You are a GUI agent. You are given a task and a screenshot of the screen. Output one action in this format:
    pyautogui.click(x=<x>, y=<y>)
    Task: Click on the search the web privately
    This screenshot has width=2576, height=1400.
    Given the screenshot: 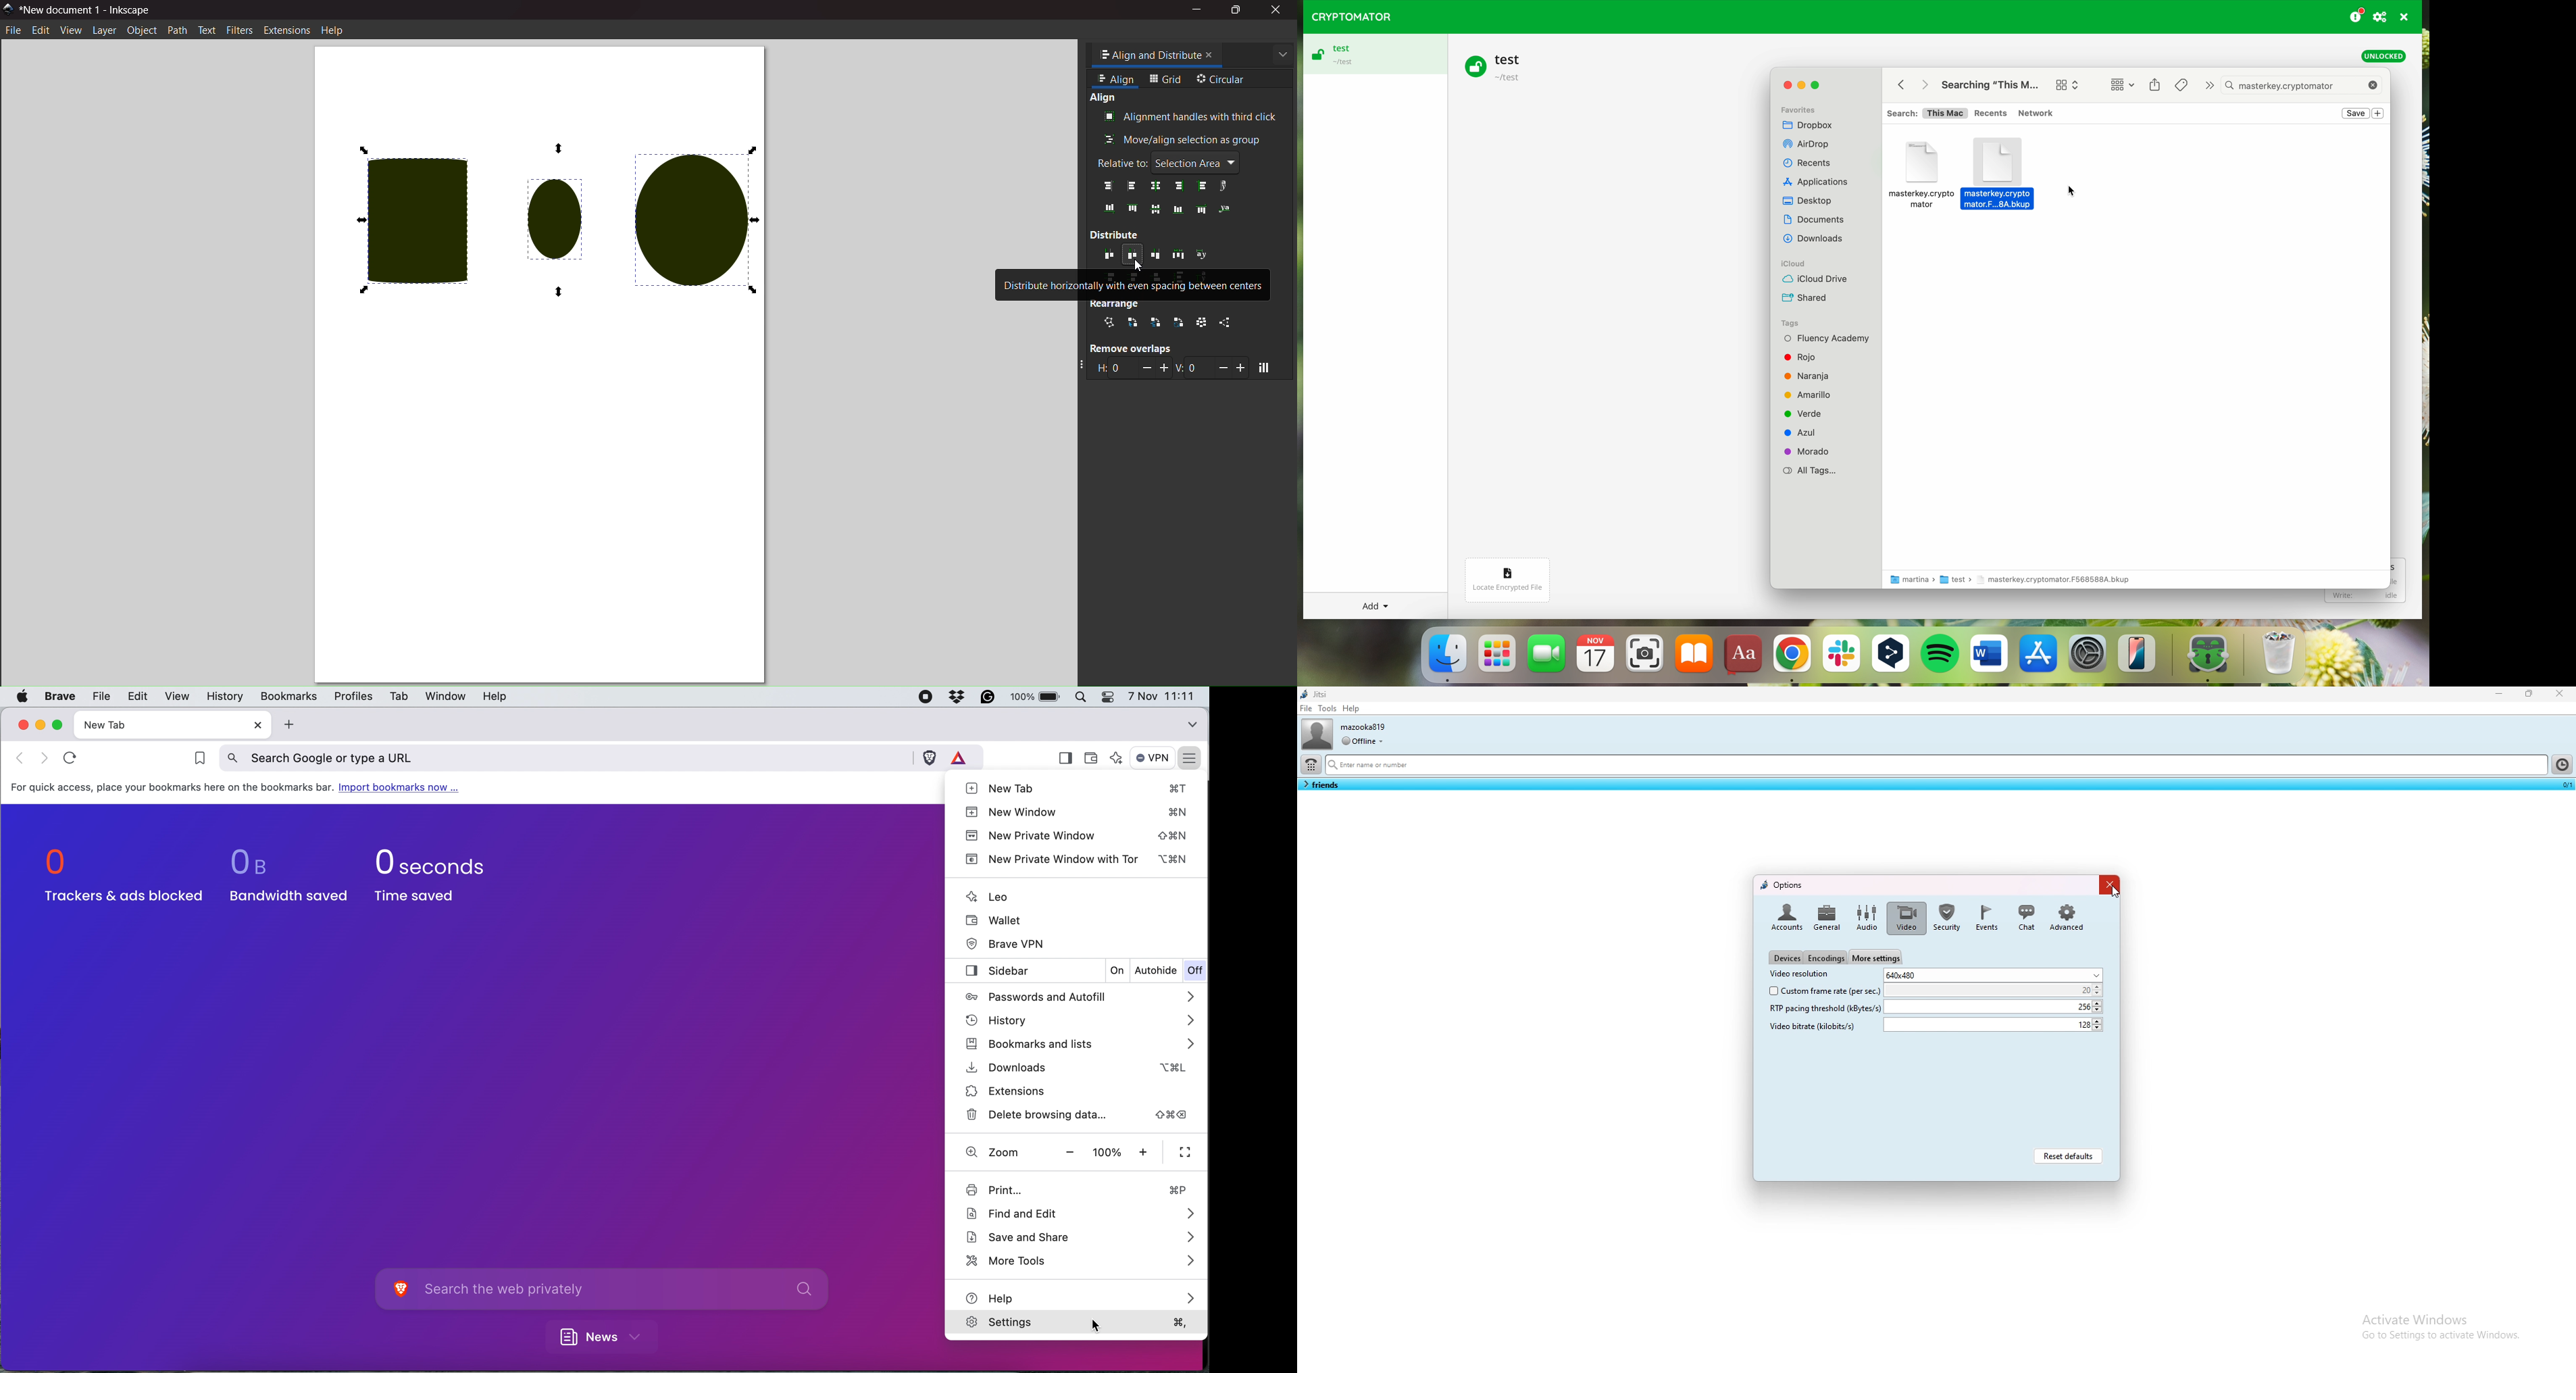 What is the action you would take?
    pyautogui.click(x=622, y=1290)
    